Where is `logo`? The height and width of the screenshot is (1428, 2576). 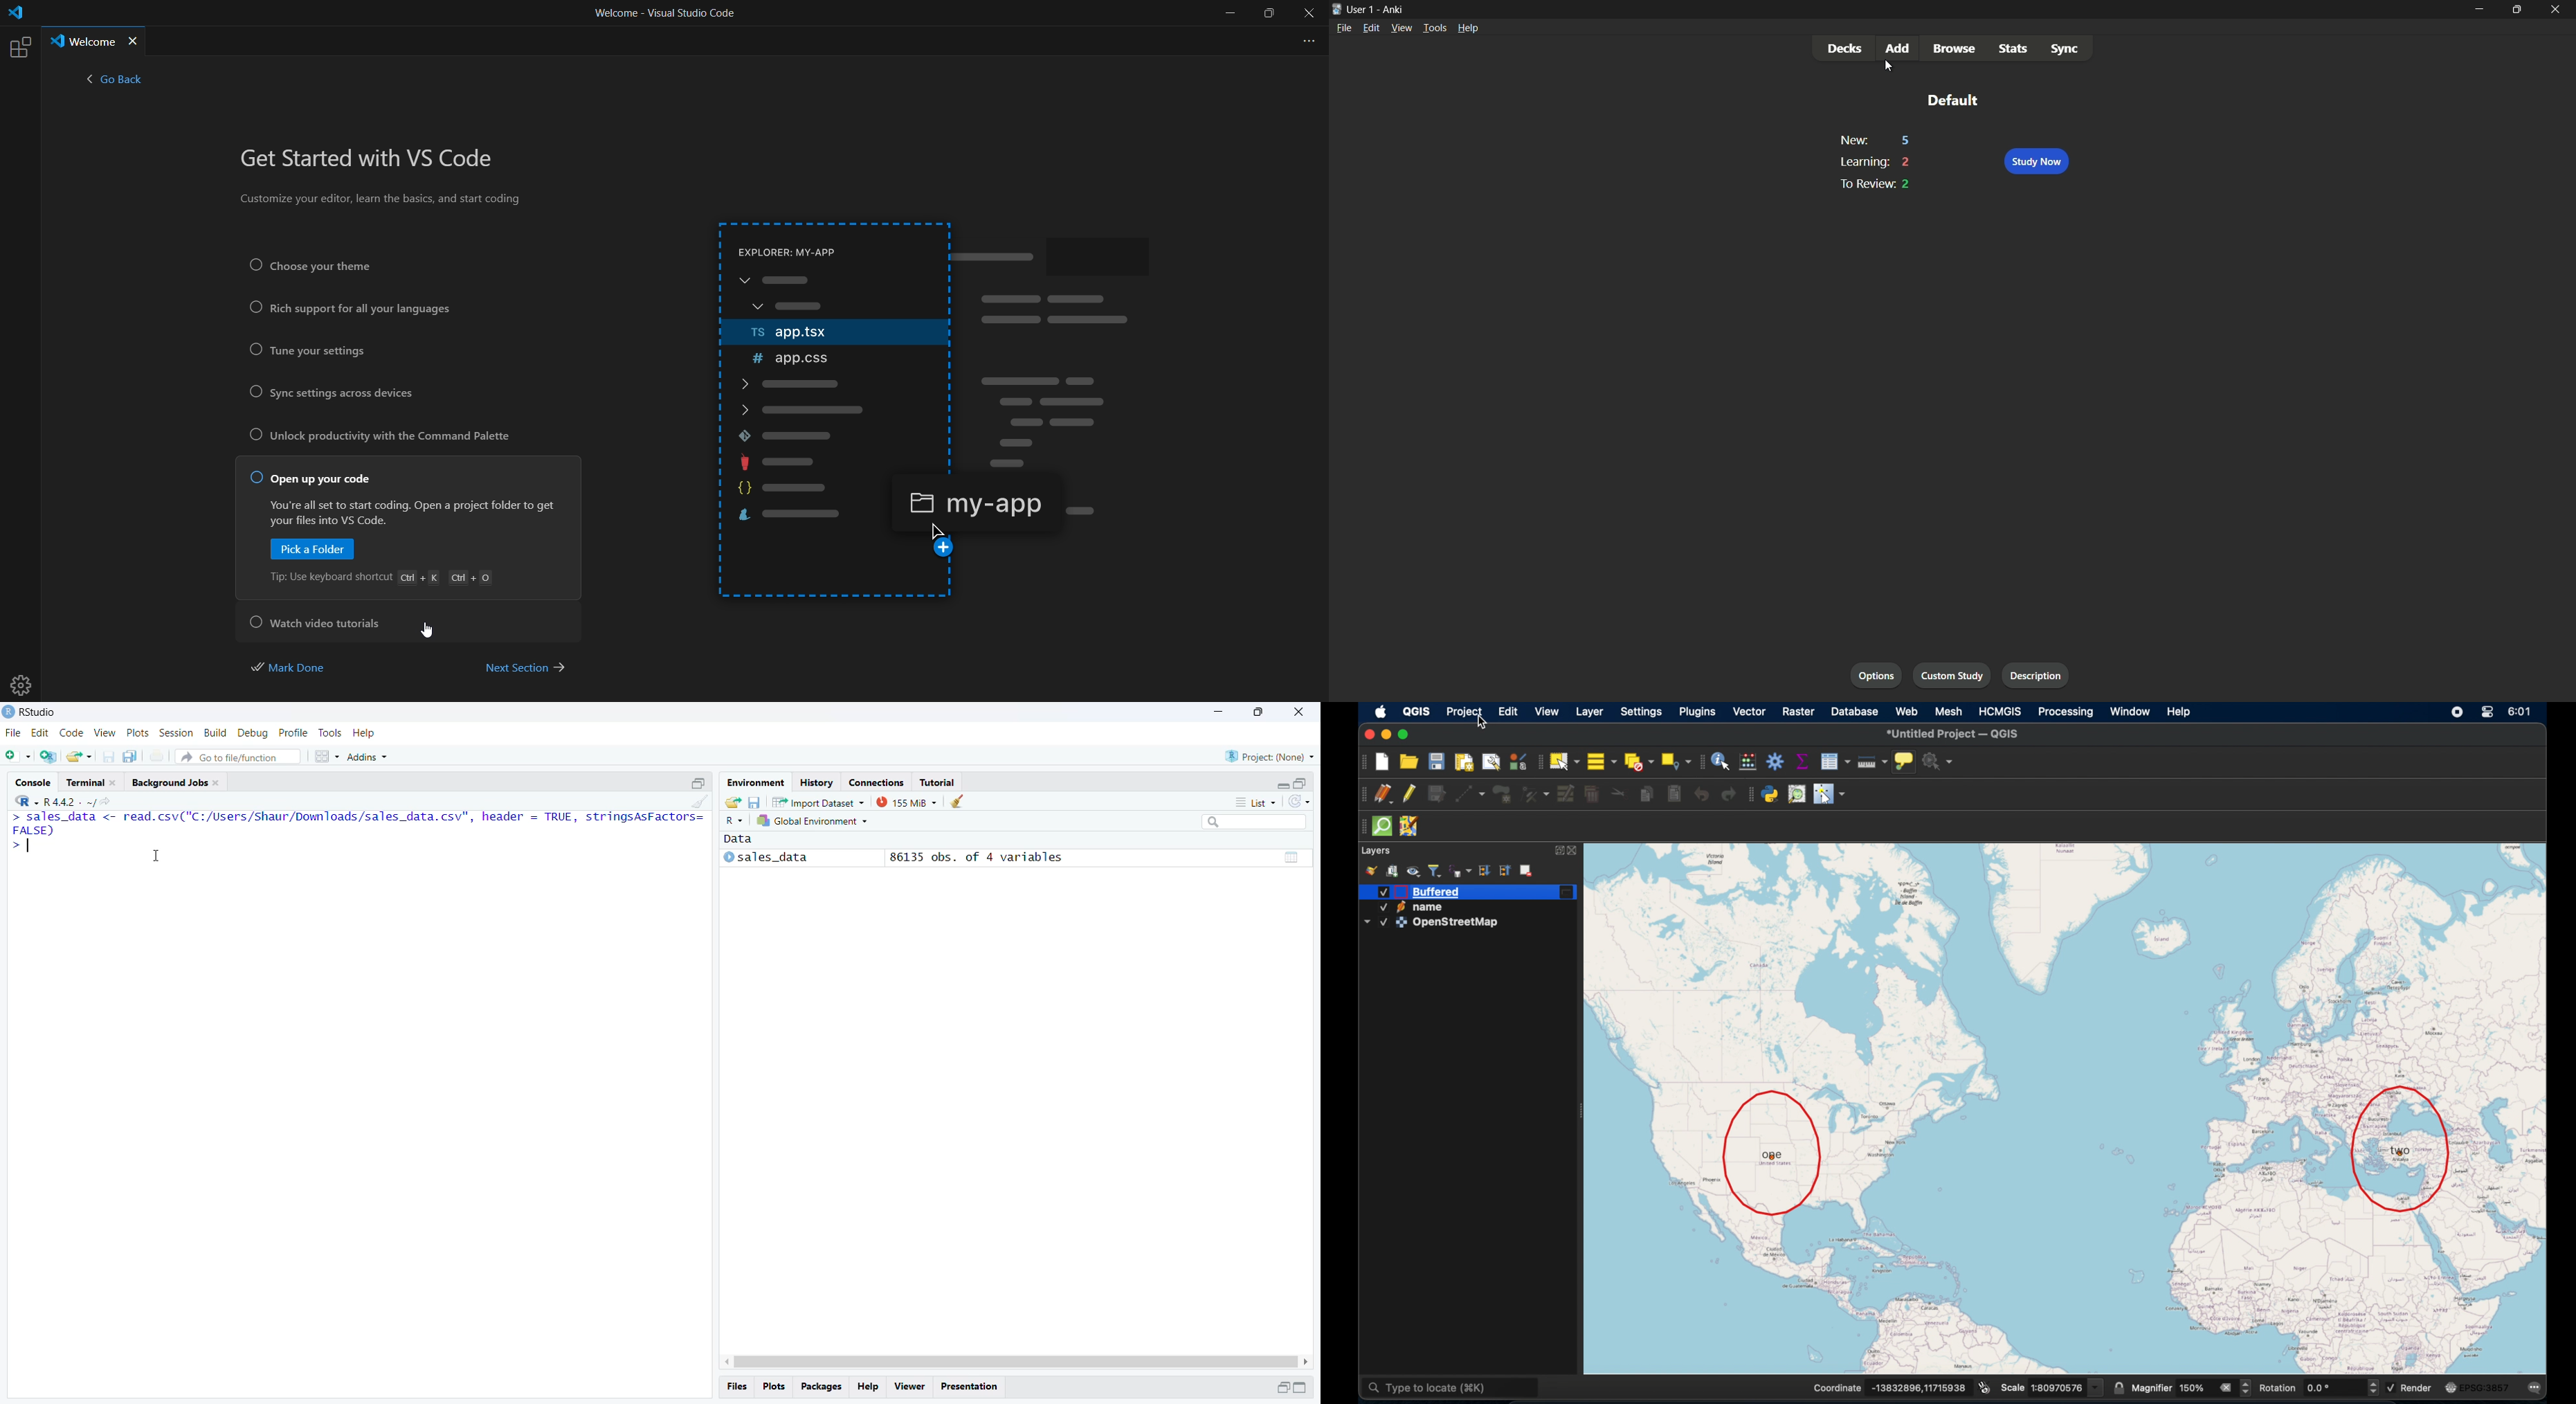 logo is located at coordinates (15, 15).